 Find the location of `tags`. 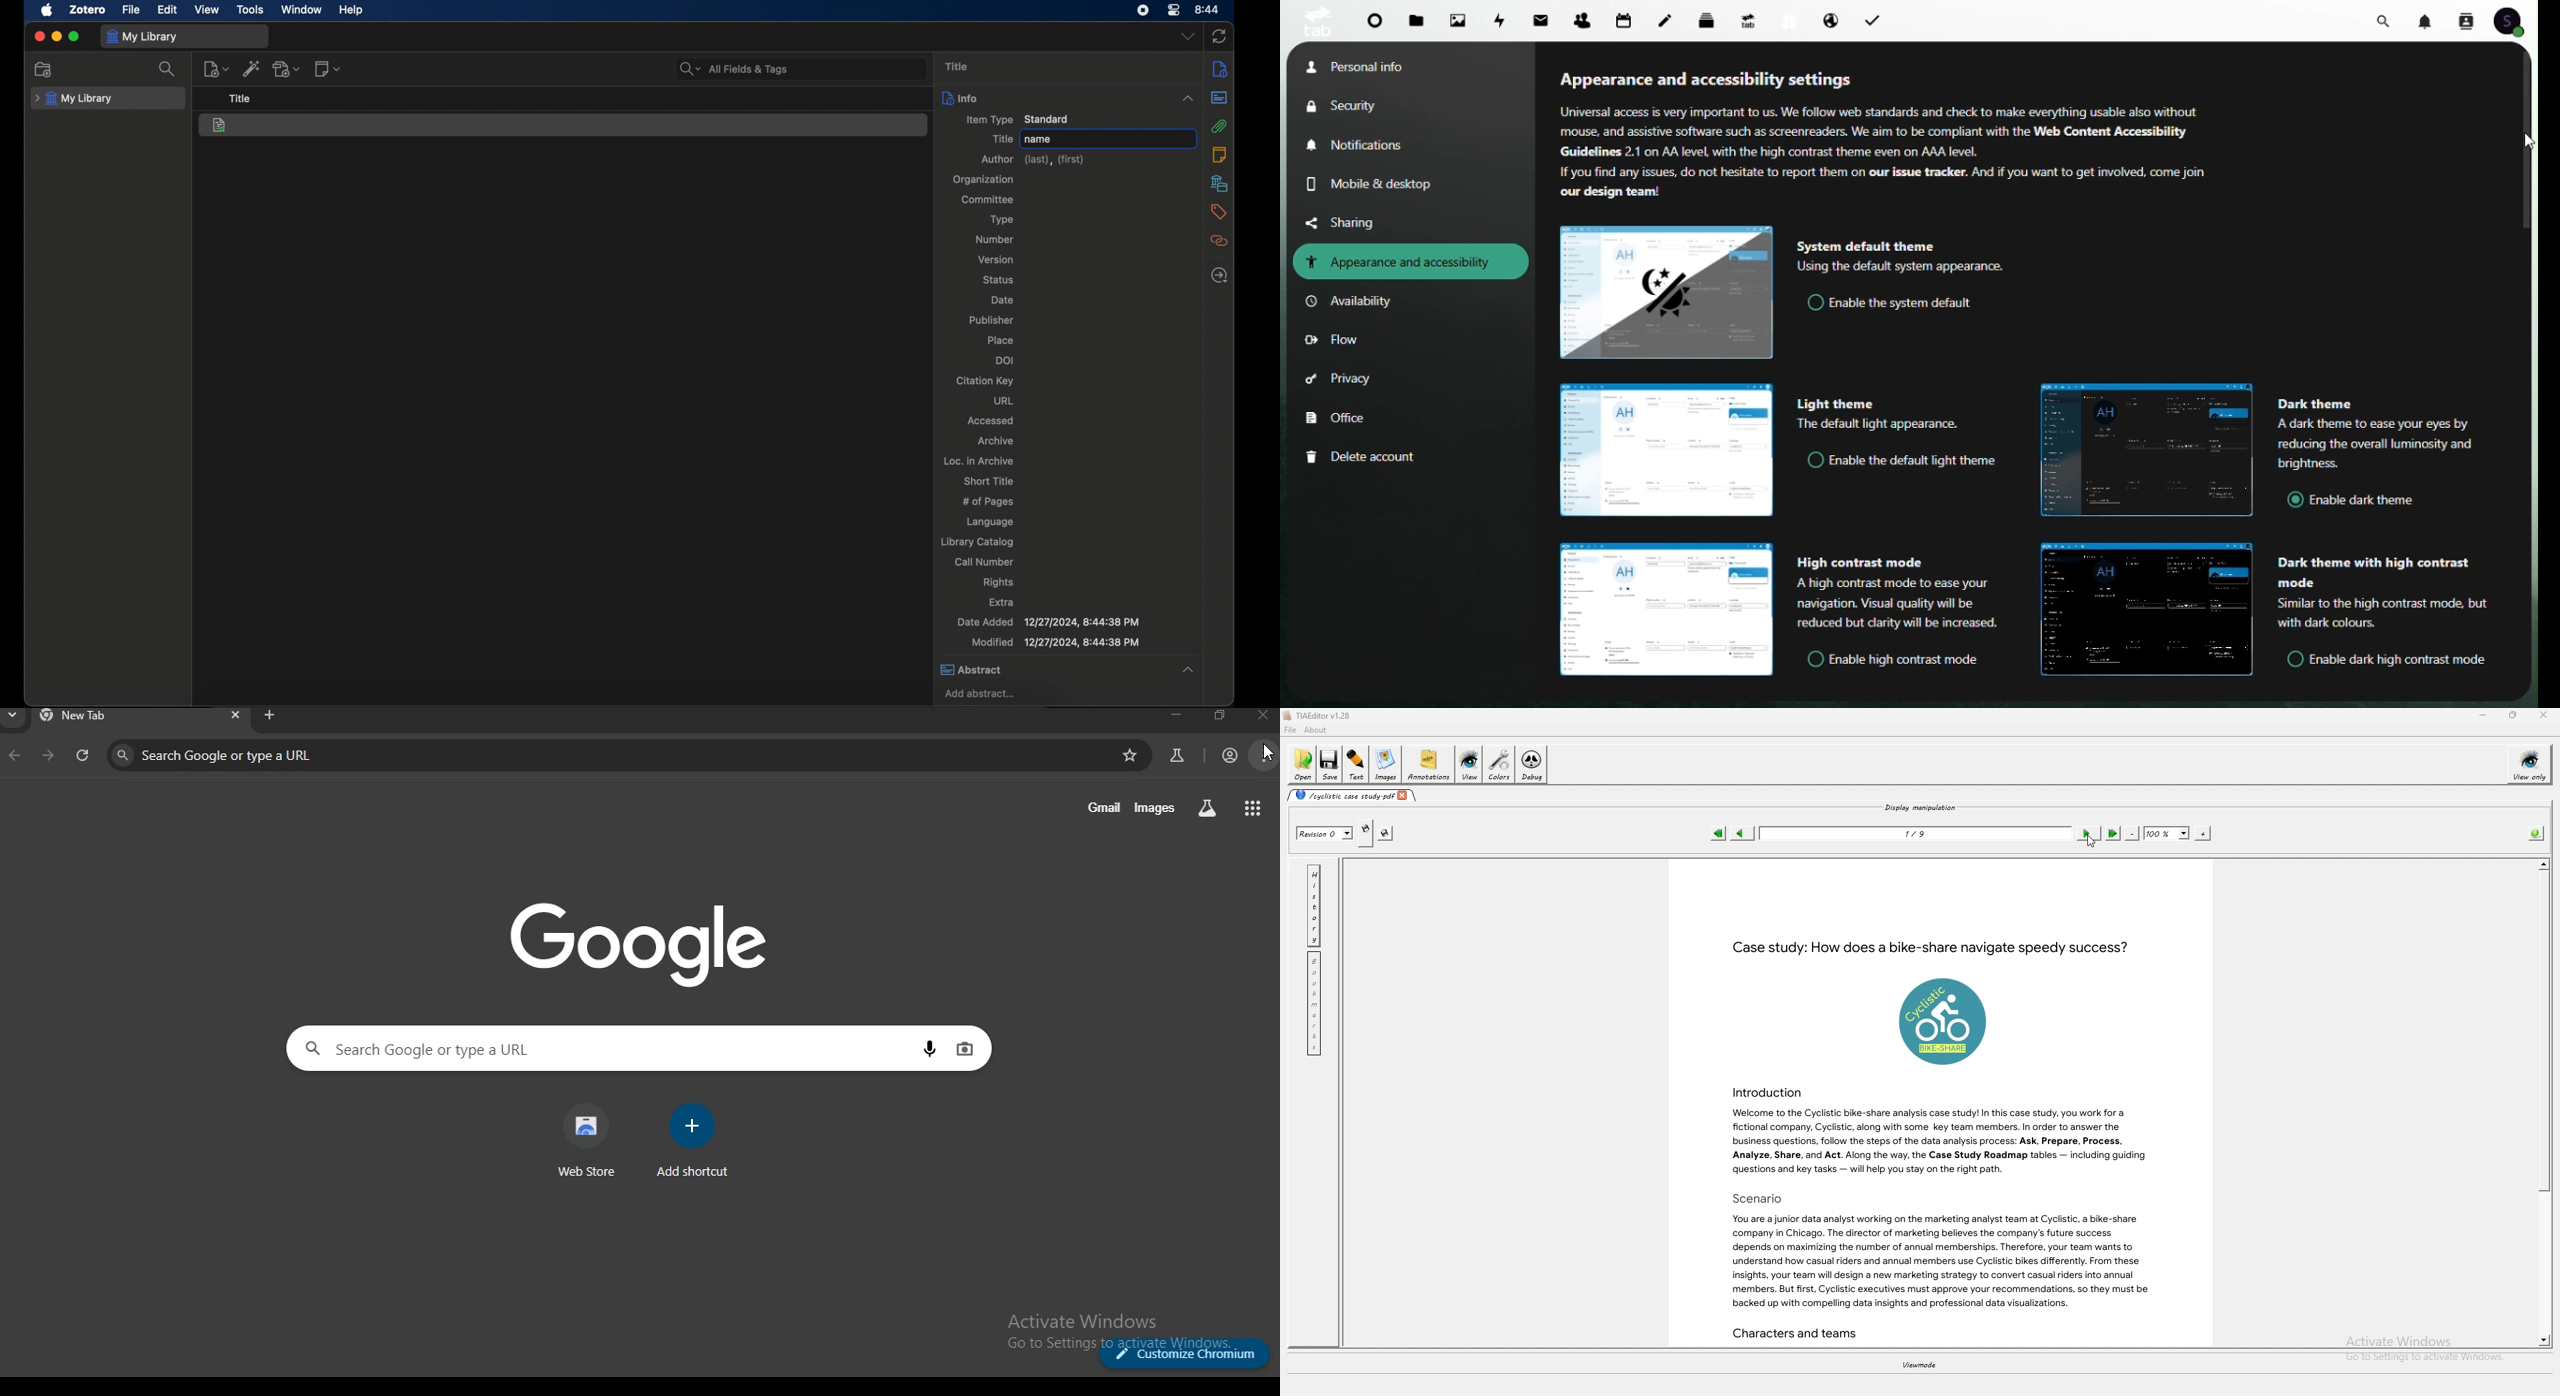

tags is located at coordinates (1219, 212).